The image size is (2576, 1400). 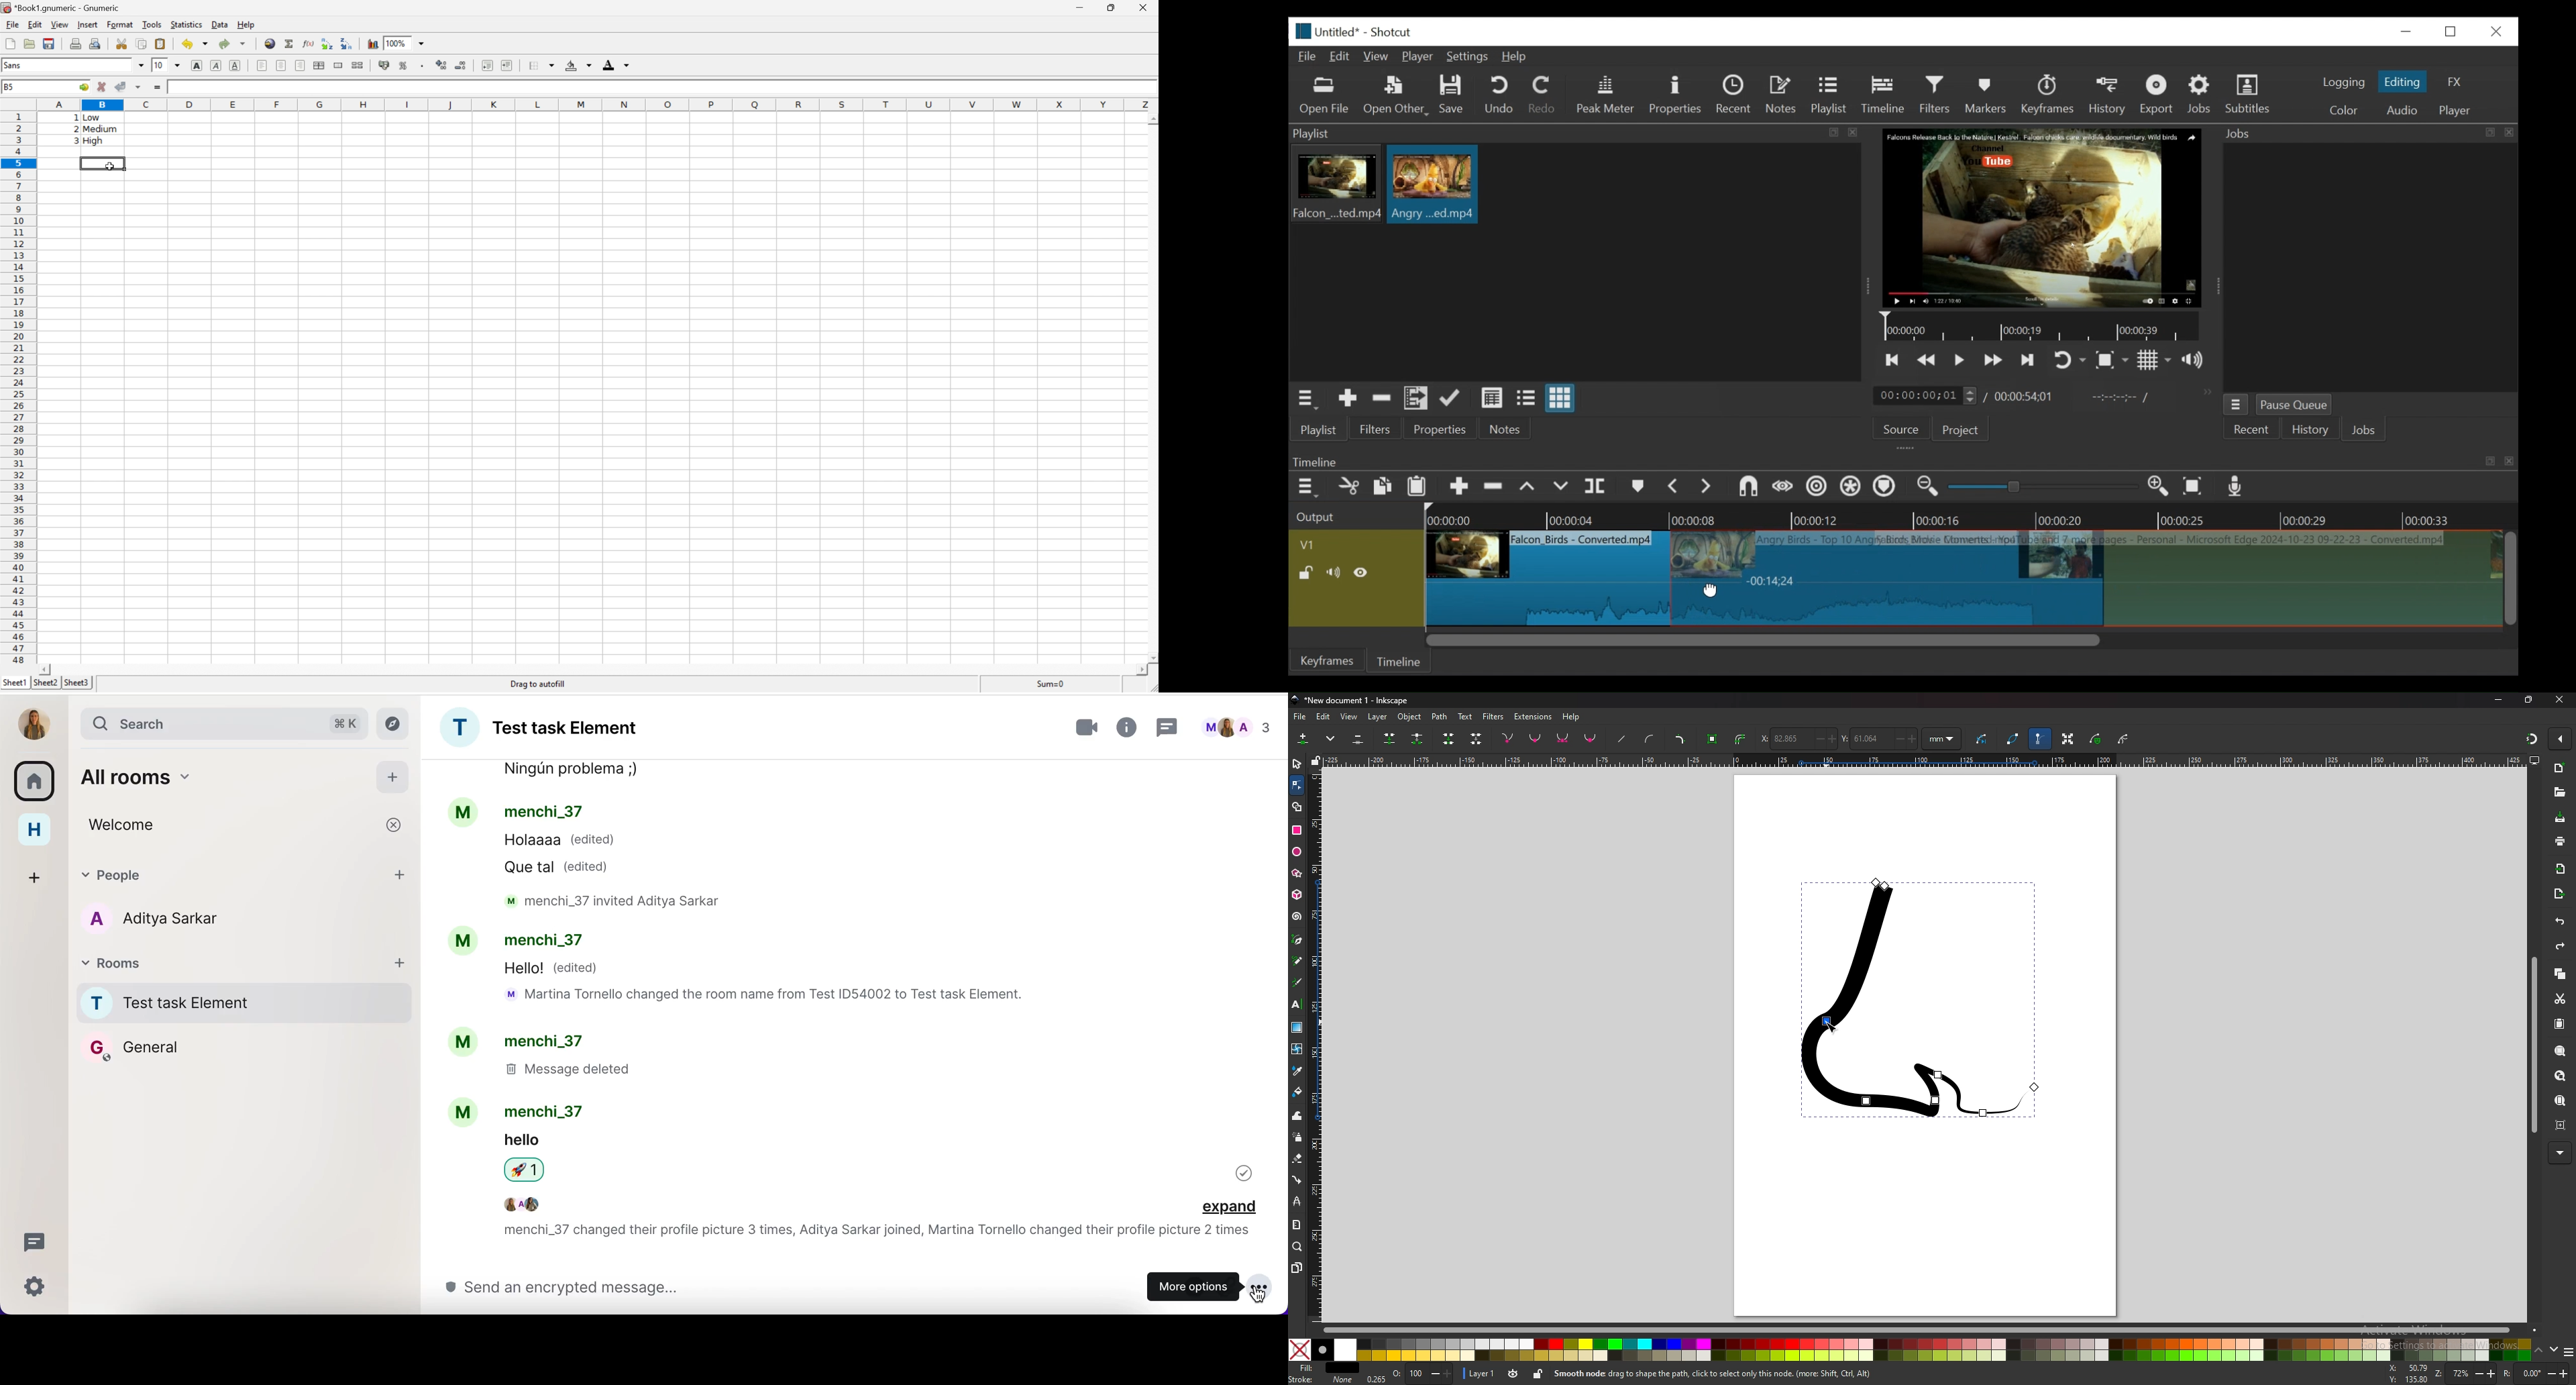 I want to click on extensions, so click(x=1534, y=715).